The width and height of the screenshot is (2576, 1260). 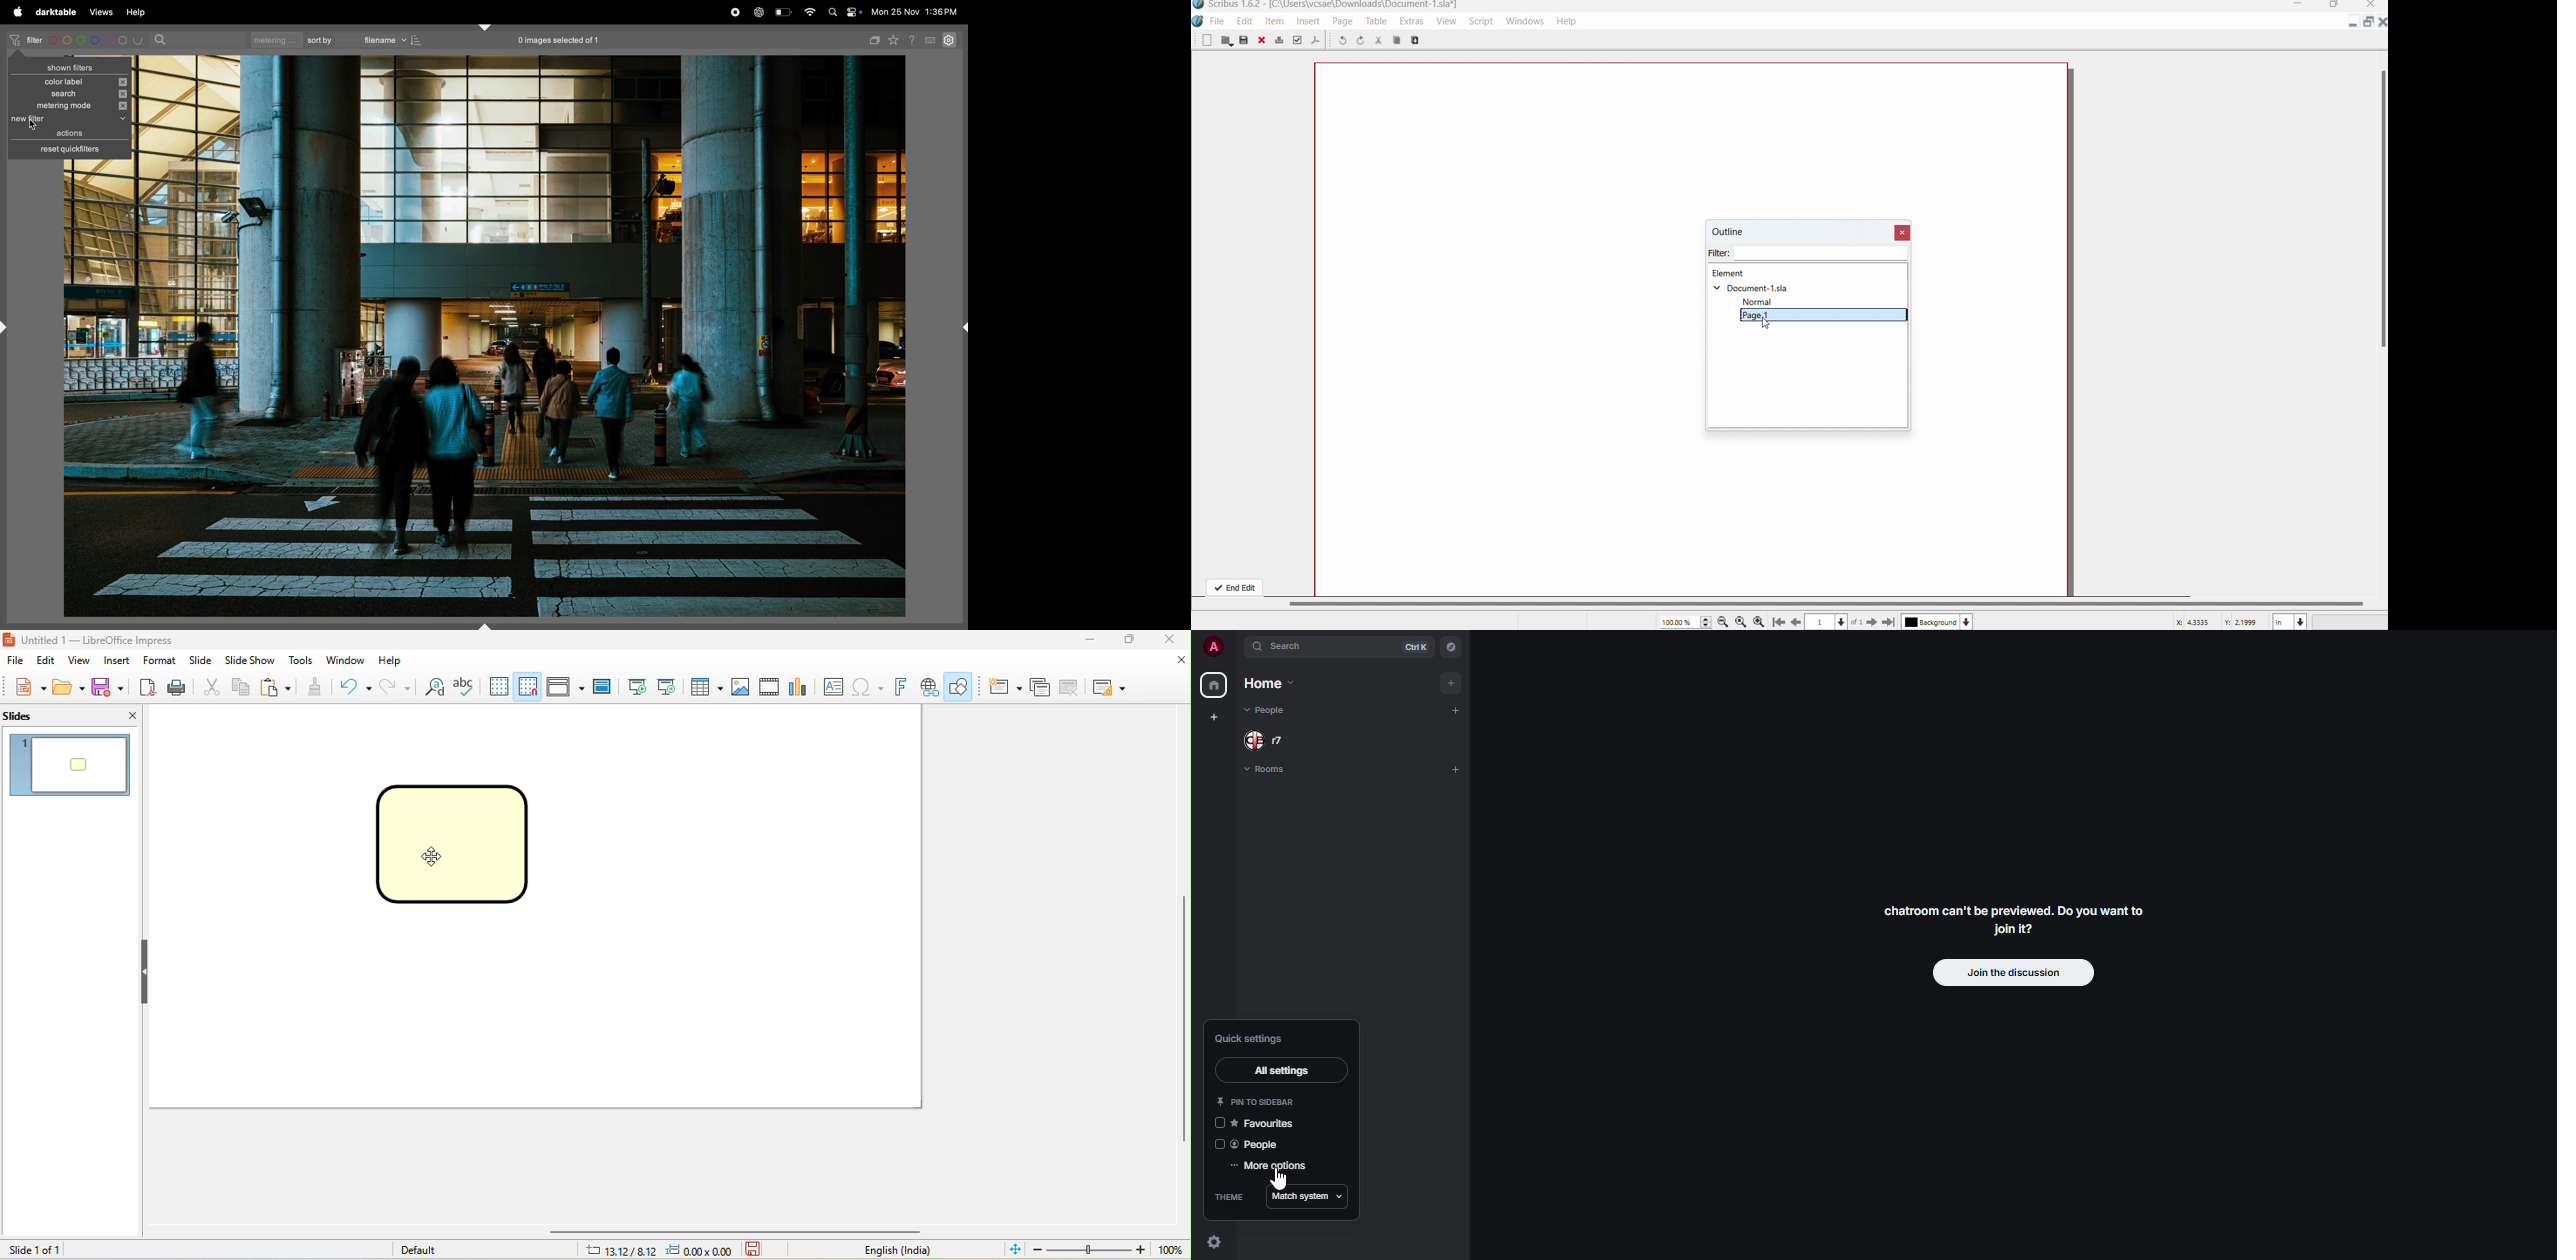 What do you see at coordinates (321, 40) in the screenshot?
I see `sort by` at bounding box center [321, 40].